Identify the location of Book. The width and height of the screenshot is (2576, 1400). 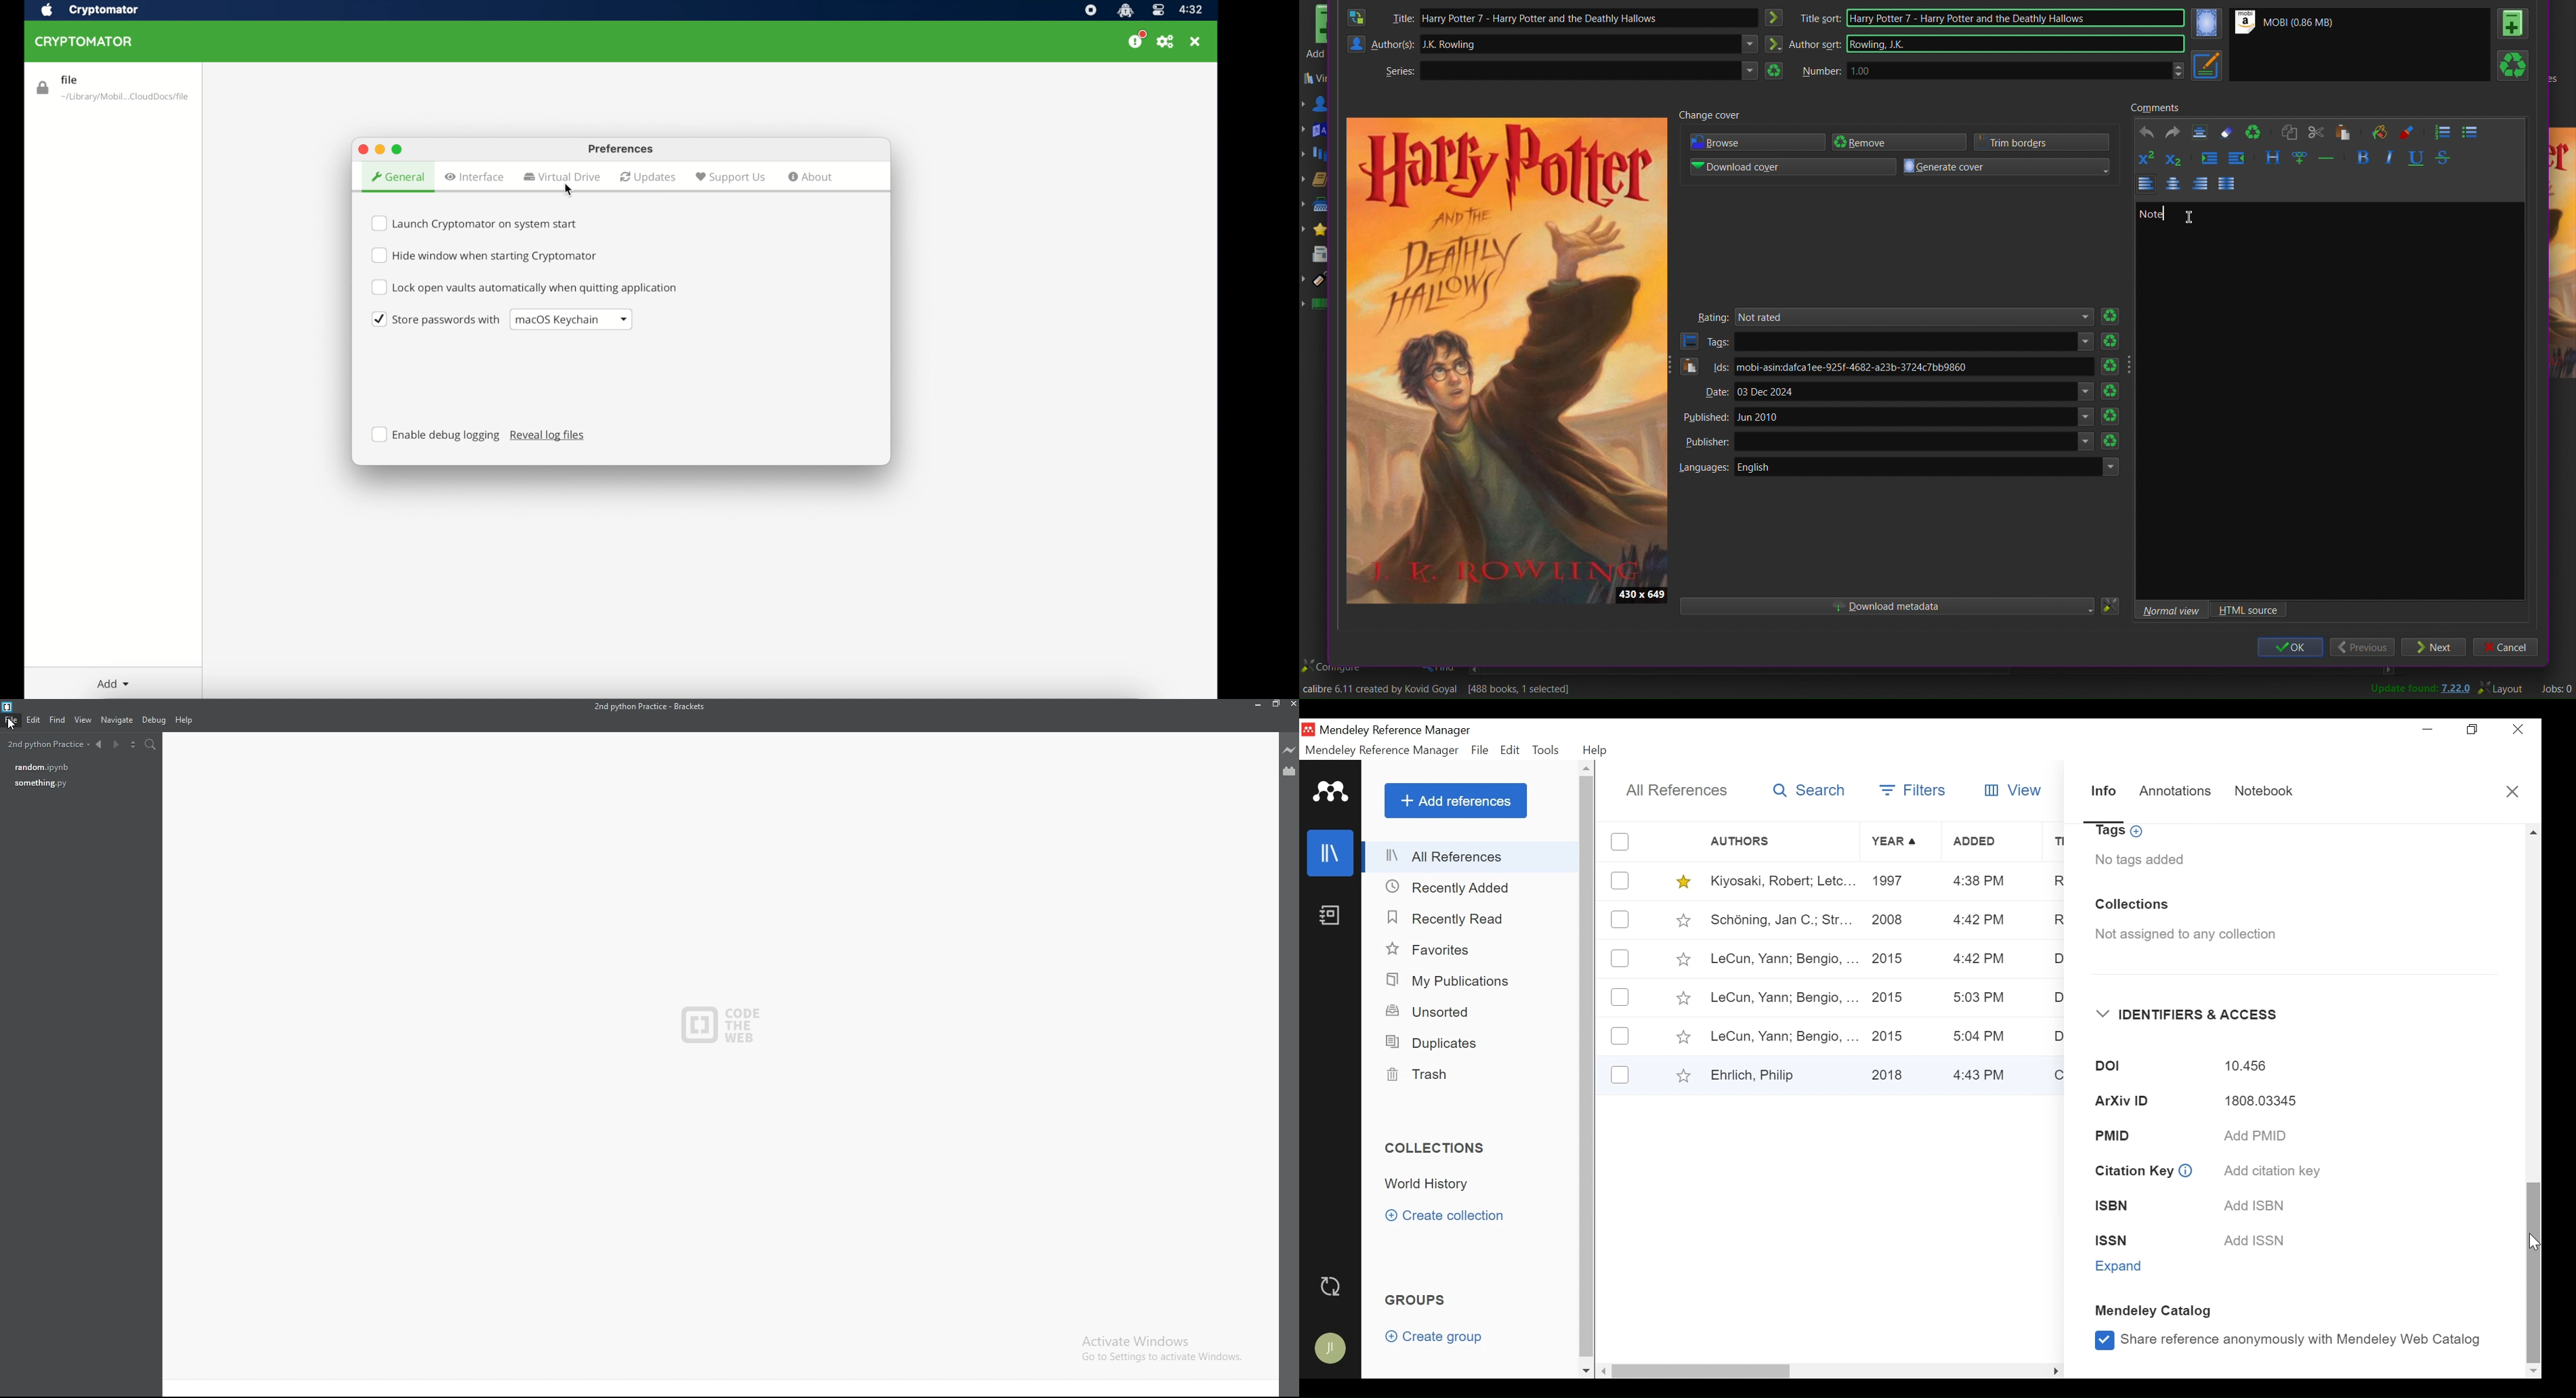
(2514, 23).